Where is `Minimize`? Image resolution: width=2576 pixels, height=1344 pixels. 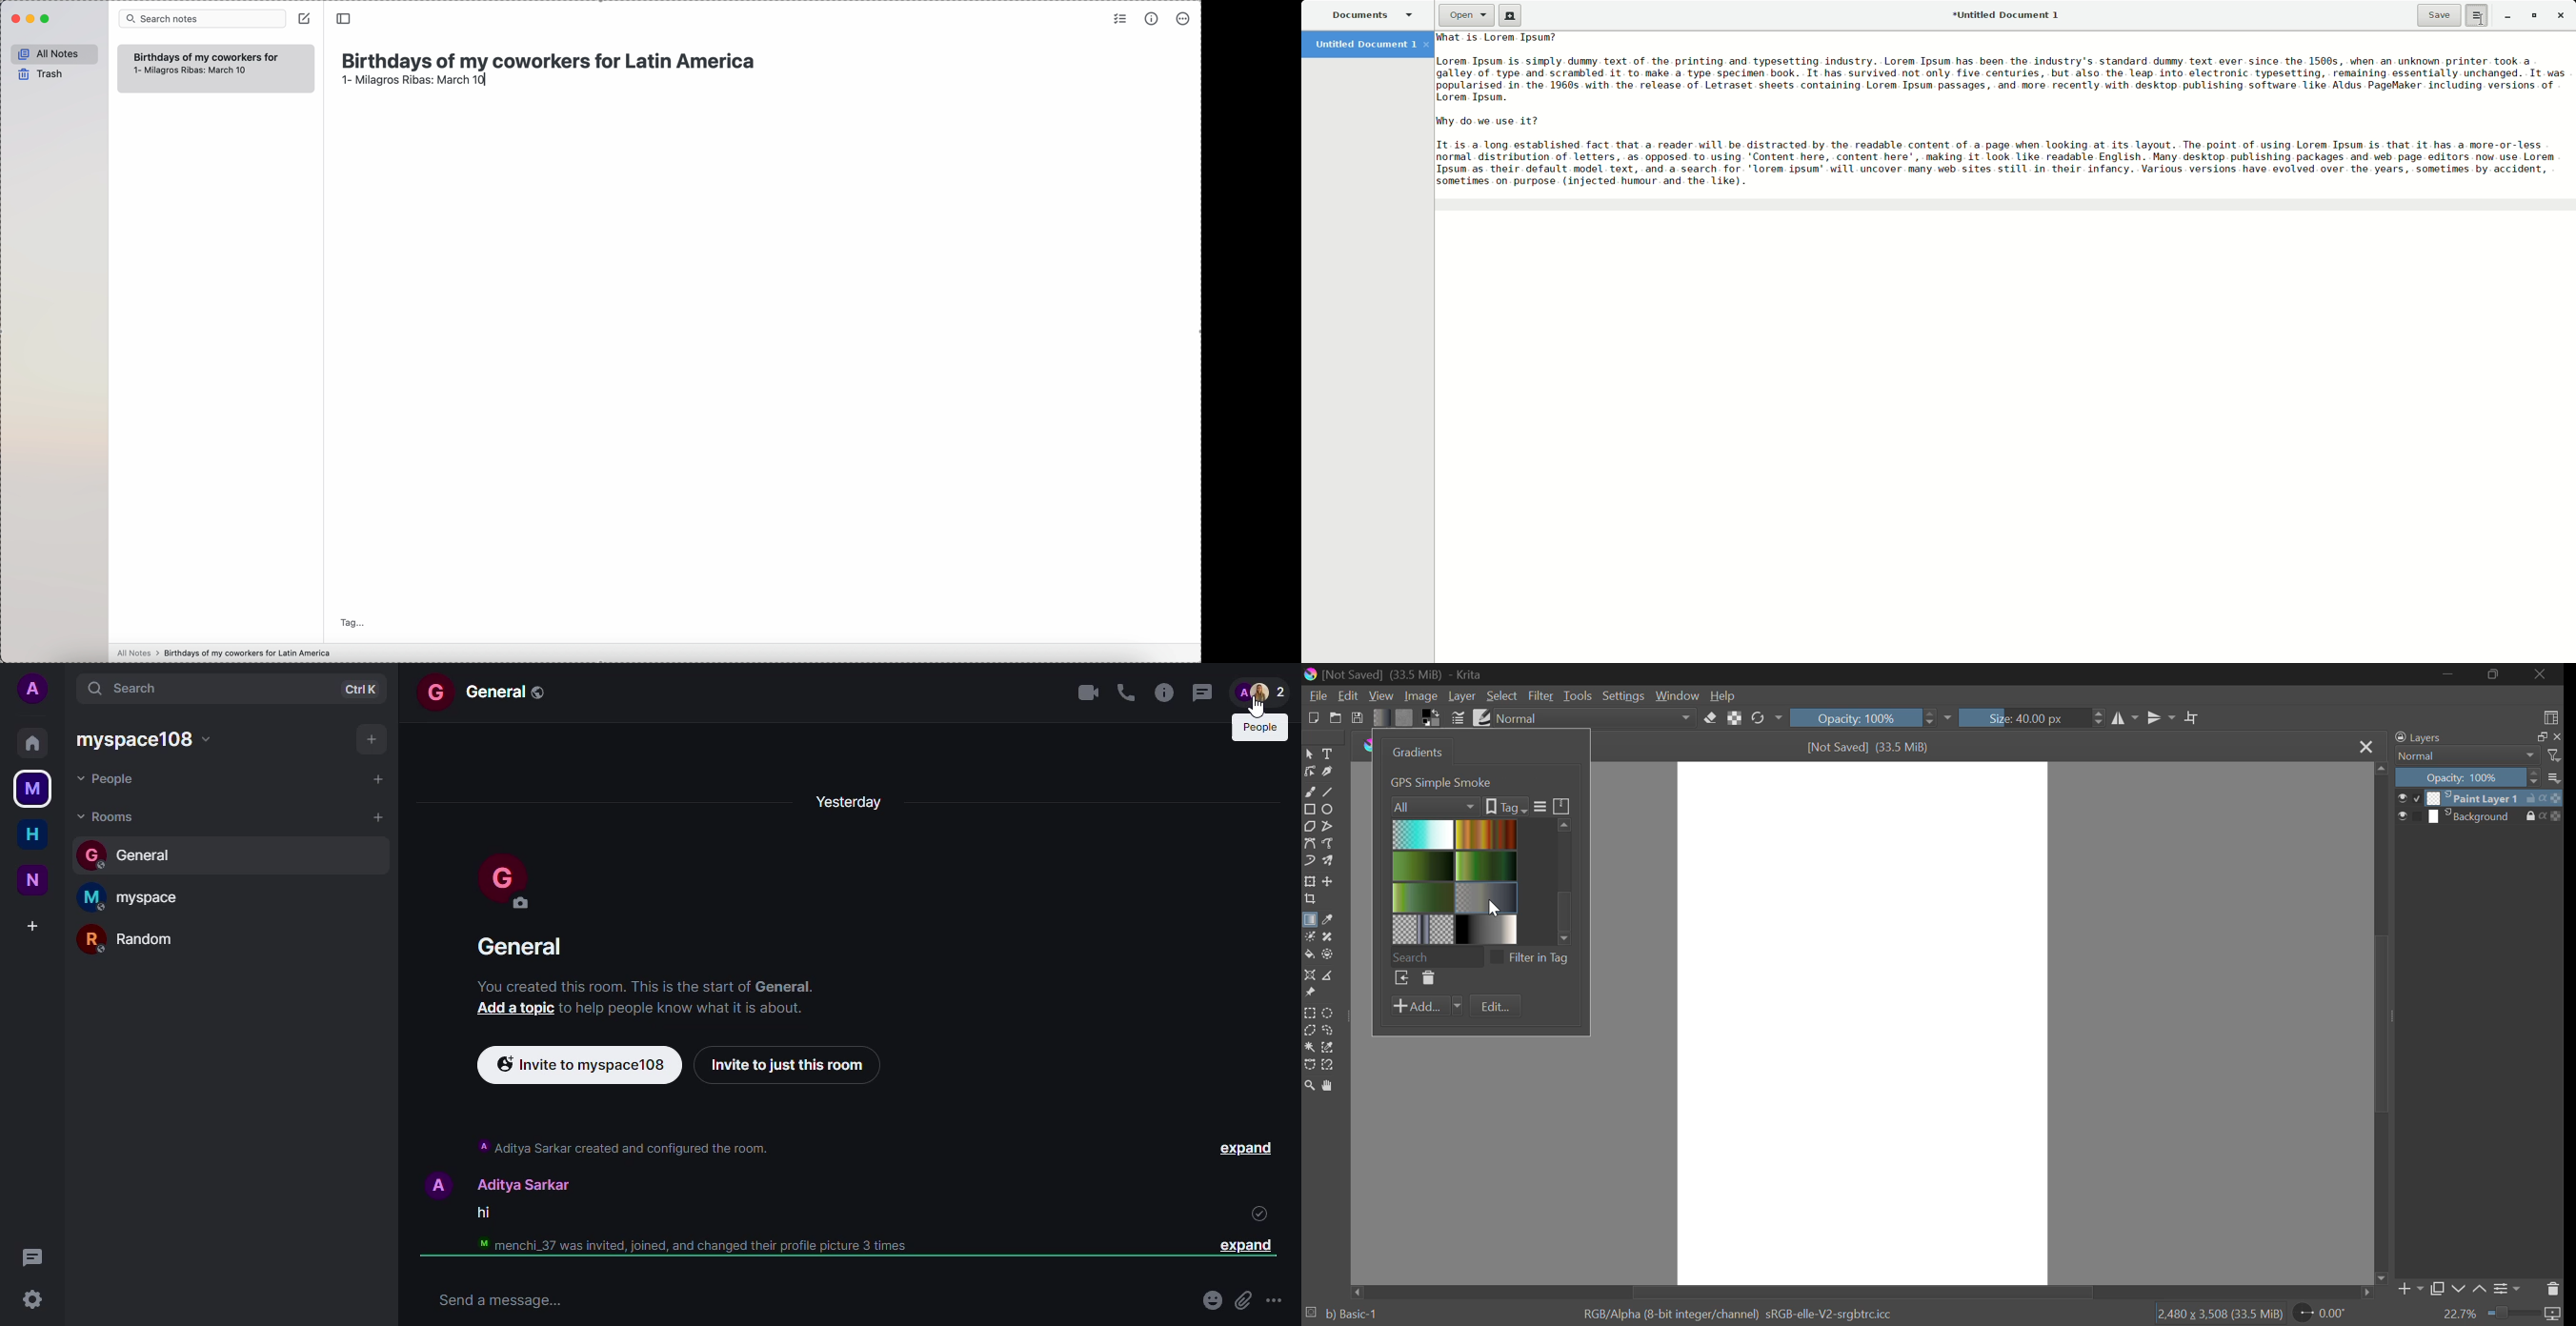
Minimize is located at coordinates (2496, 675).